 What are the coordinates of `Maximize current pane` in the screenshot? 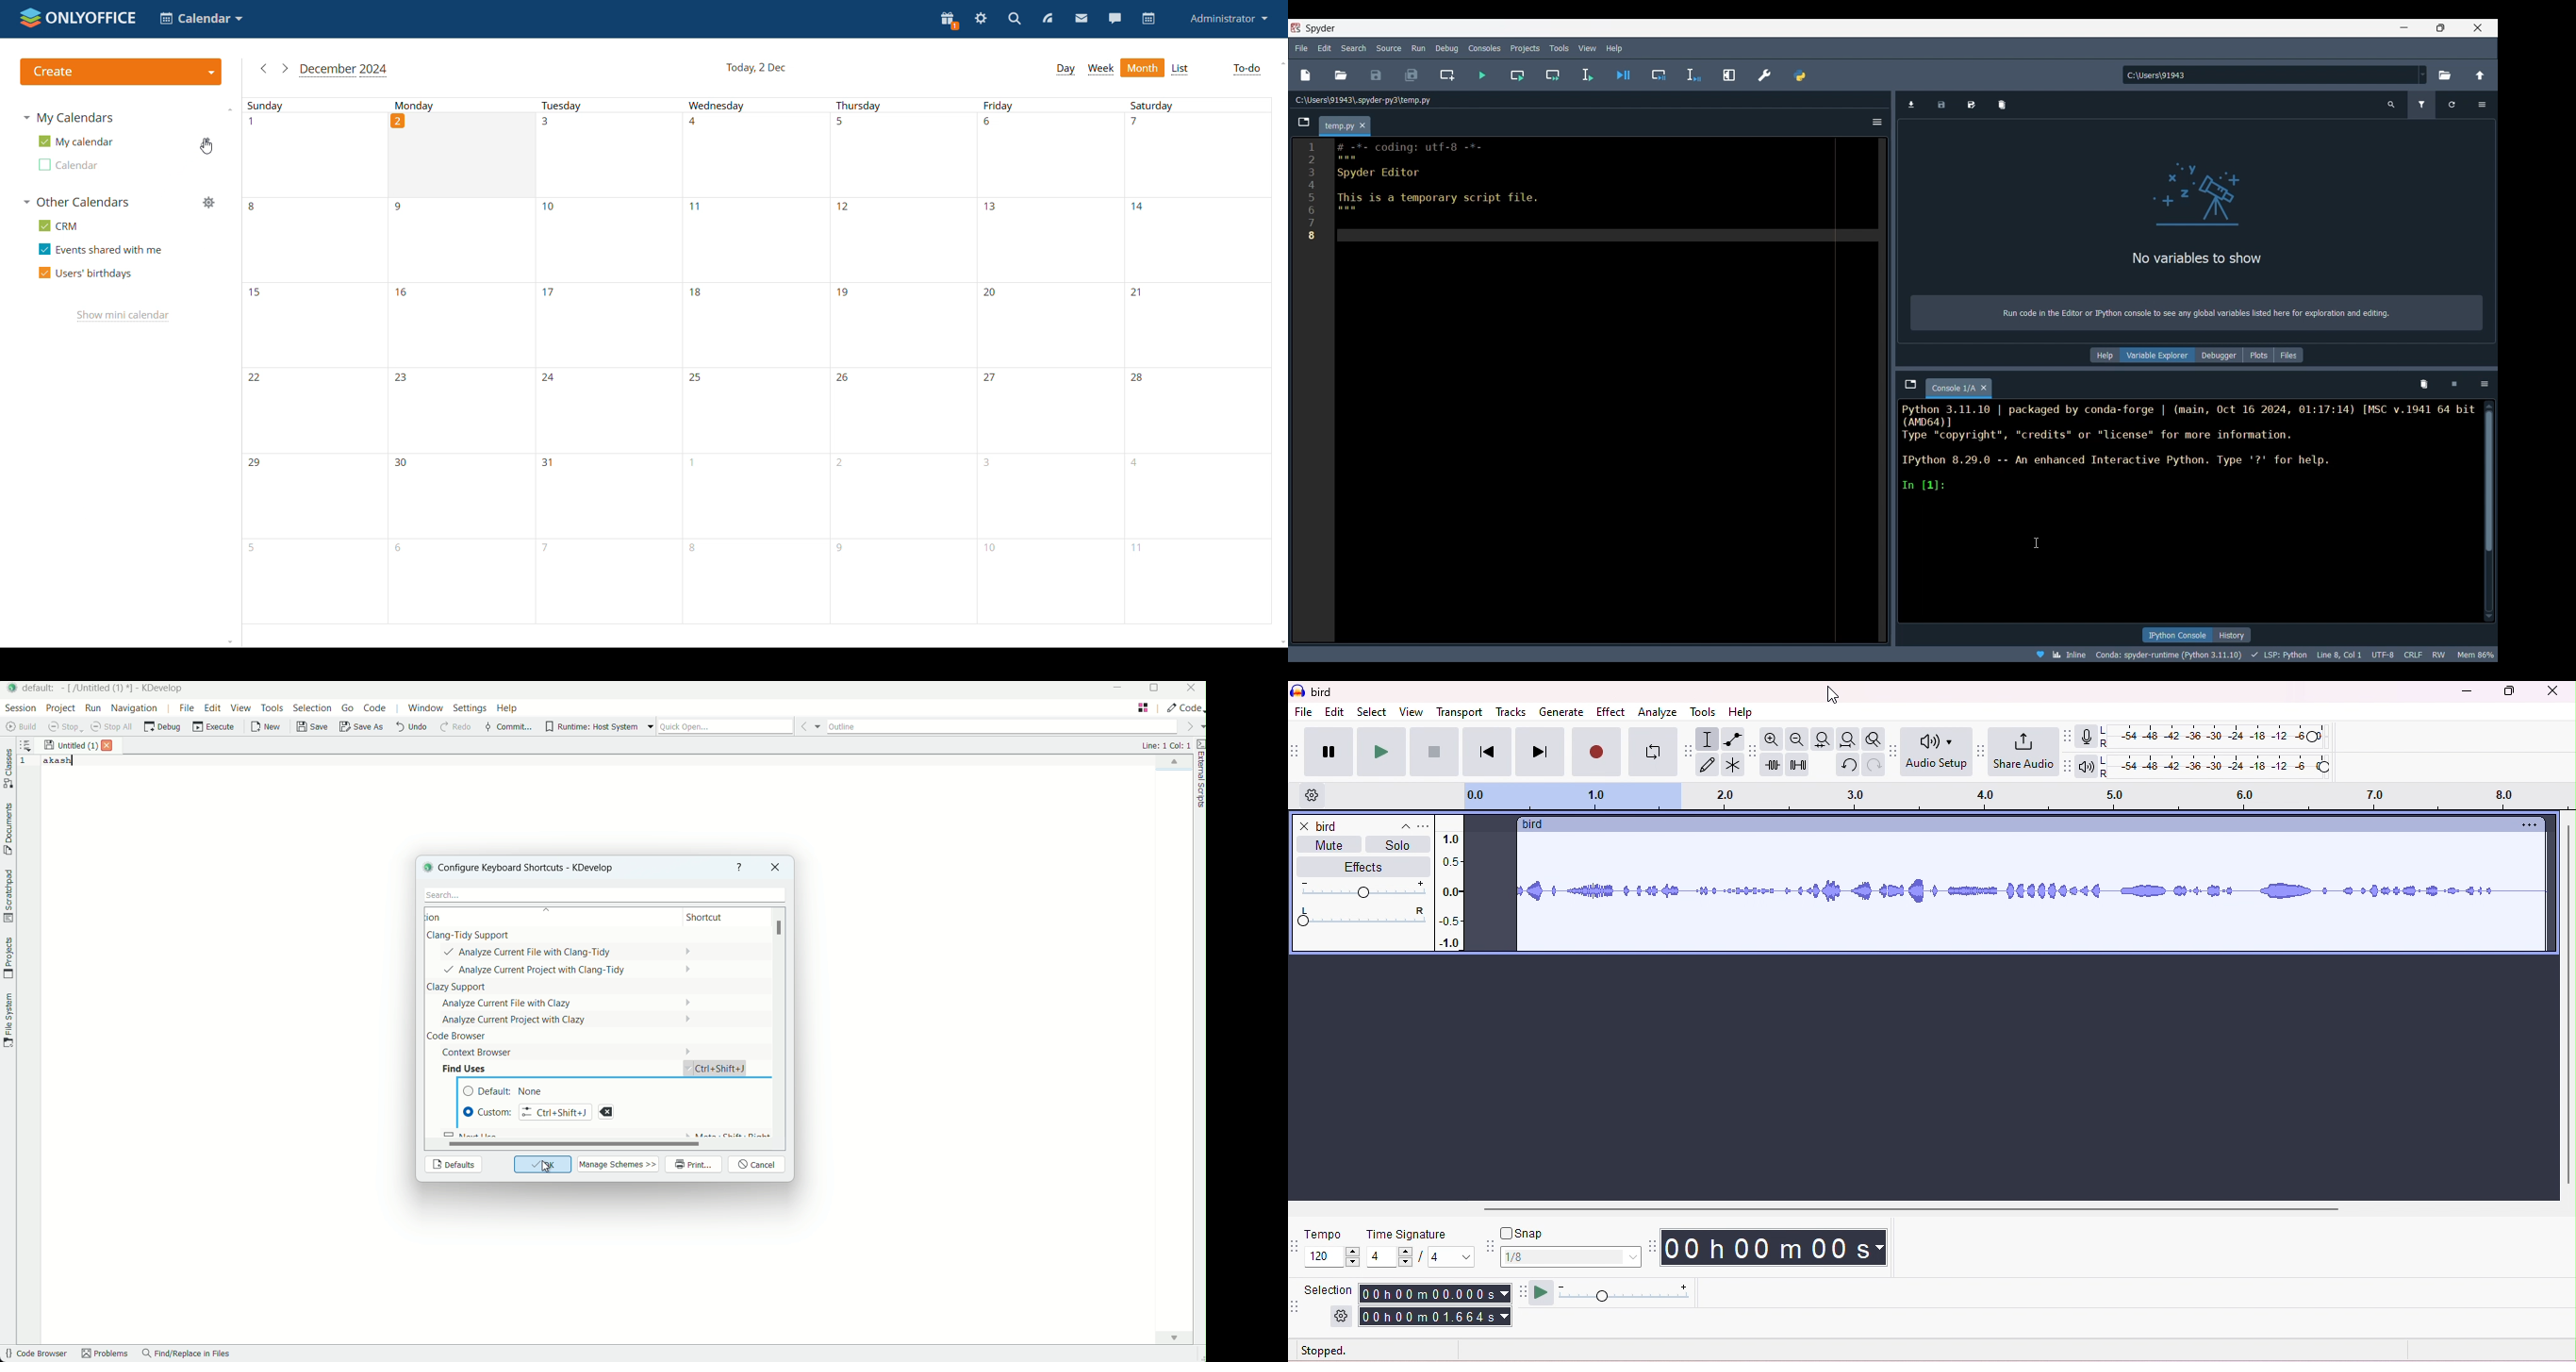 It's located at (1729, 74).